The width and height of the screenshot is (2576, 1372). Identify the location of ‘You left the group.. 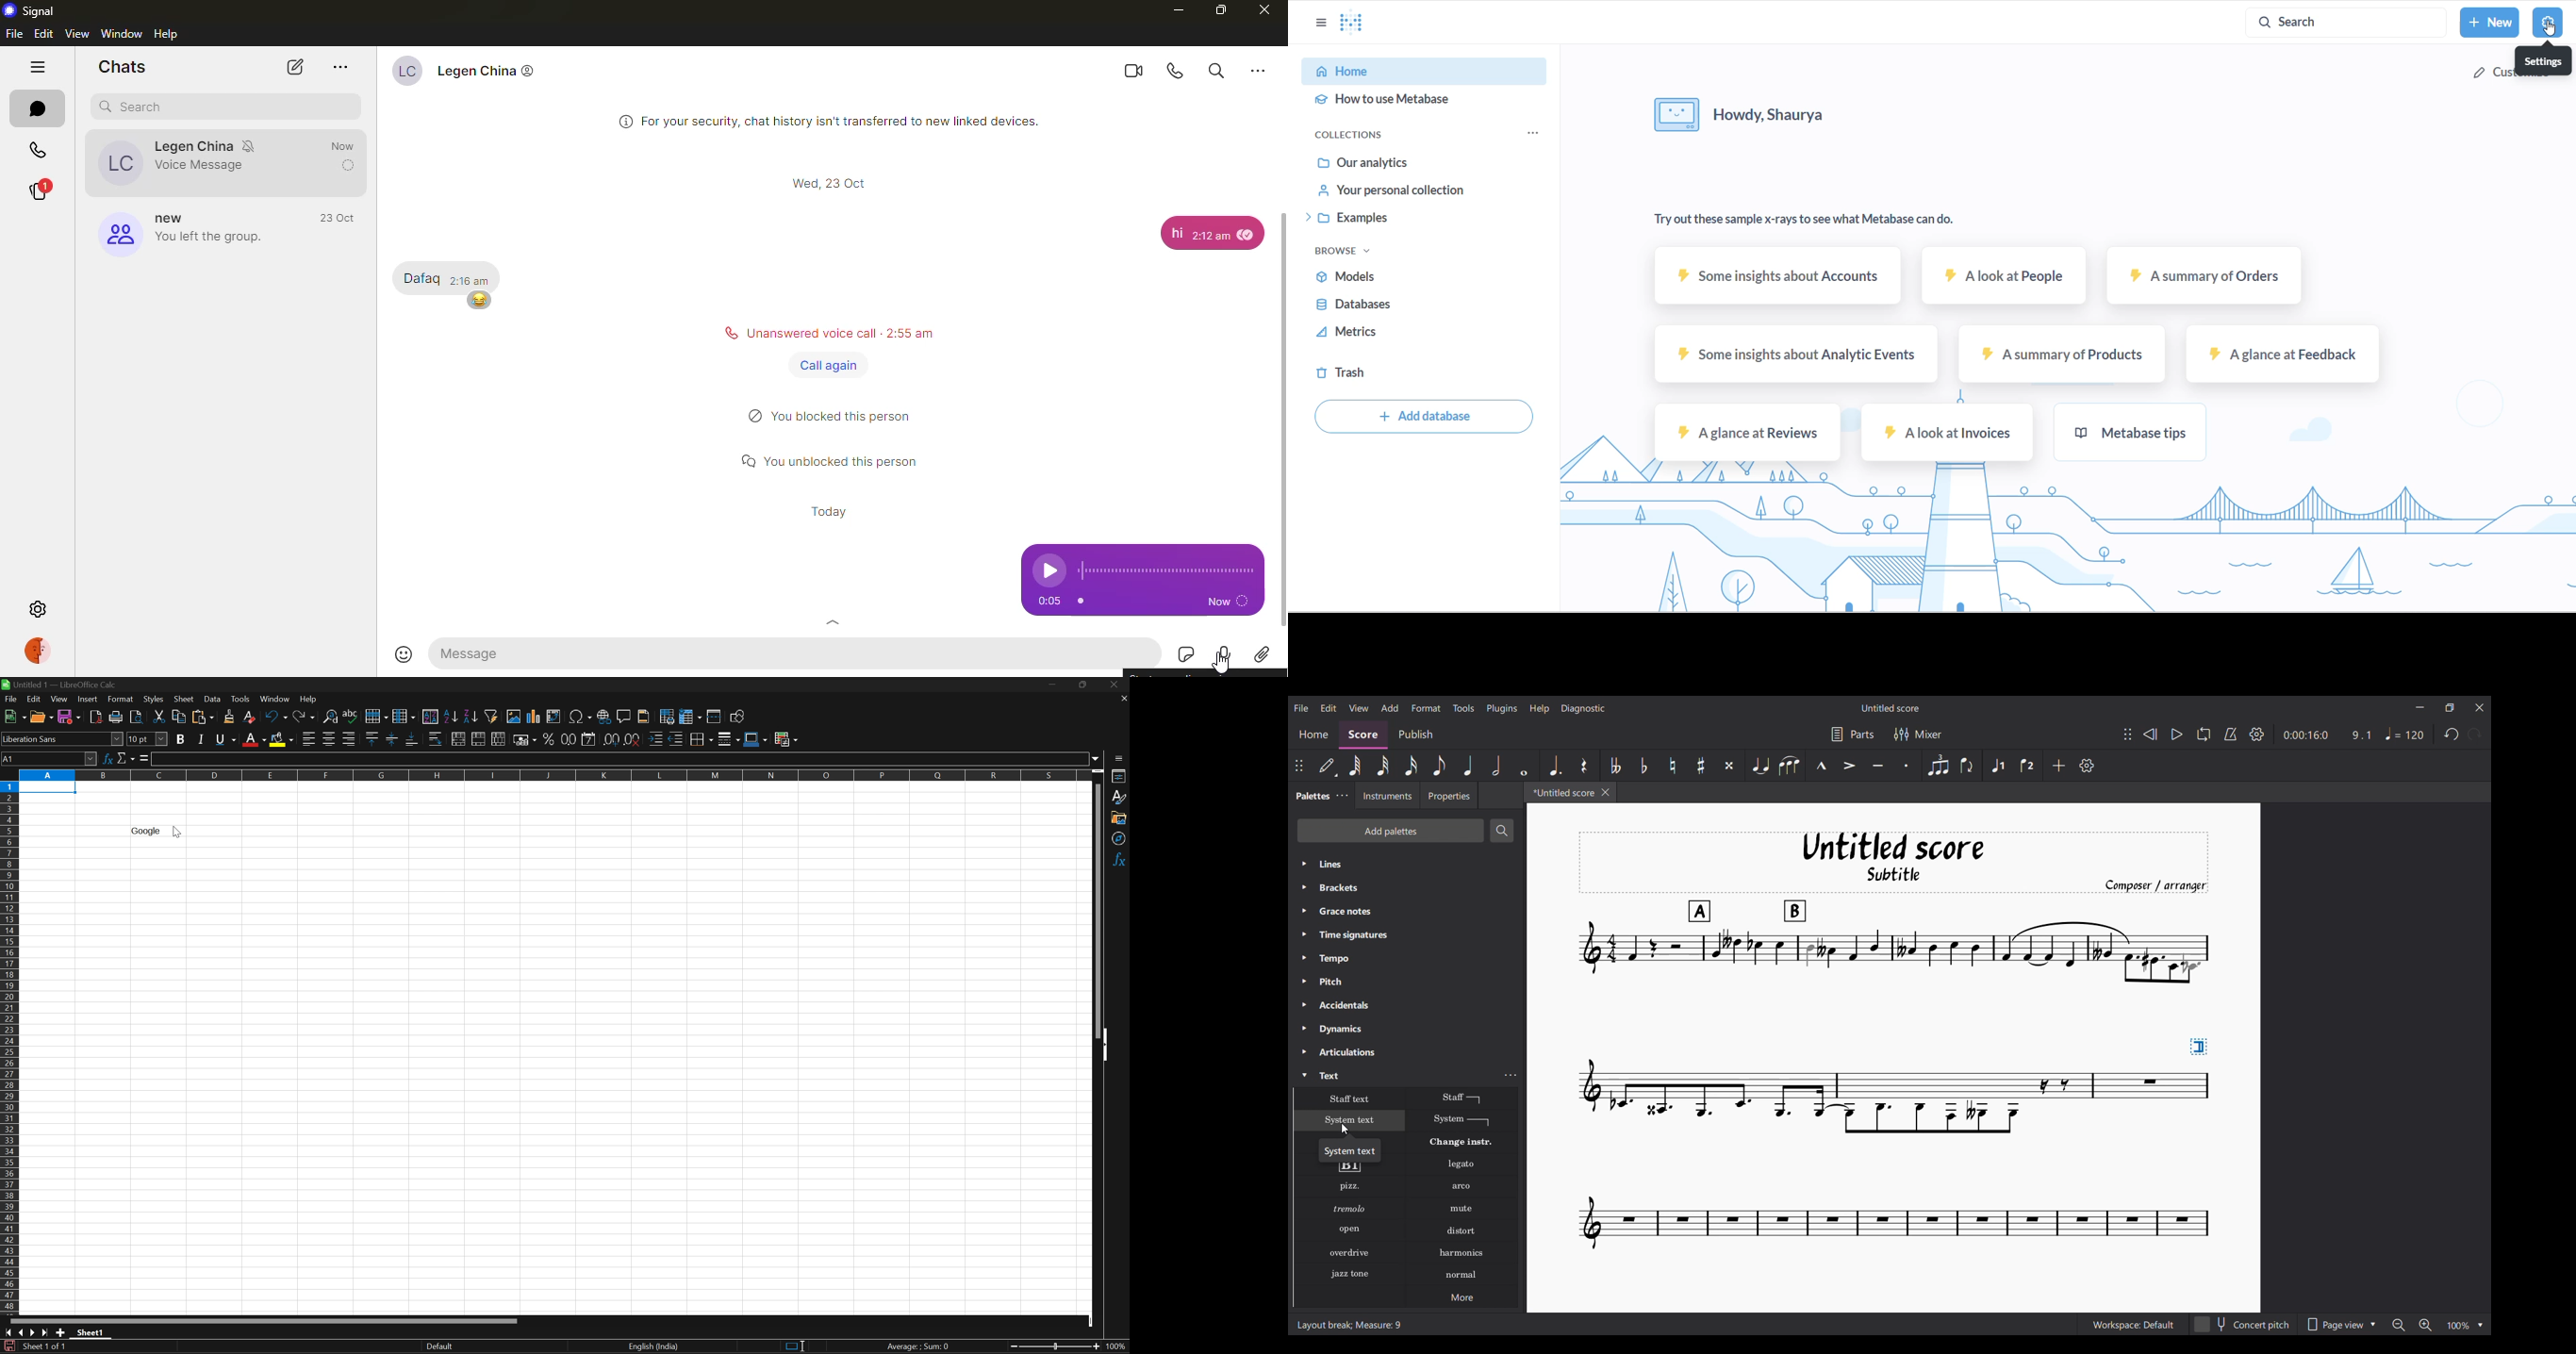
(212, 237).